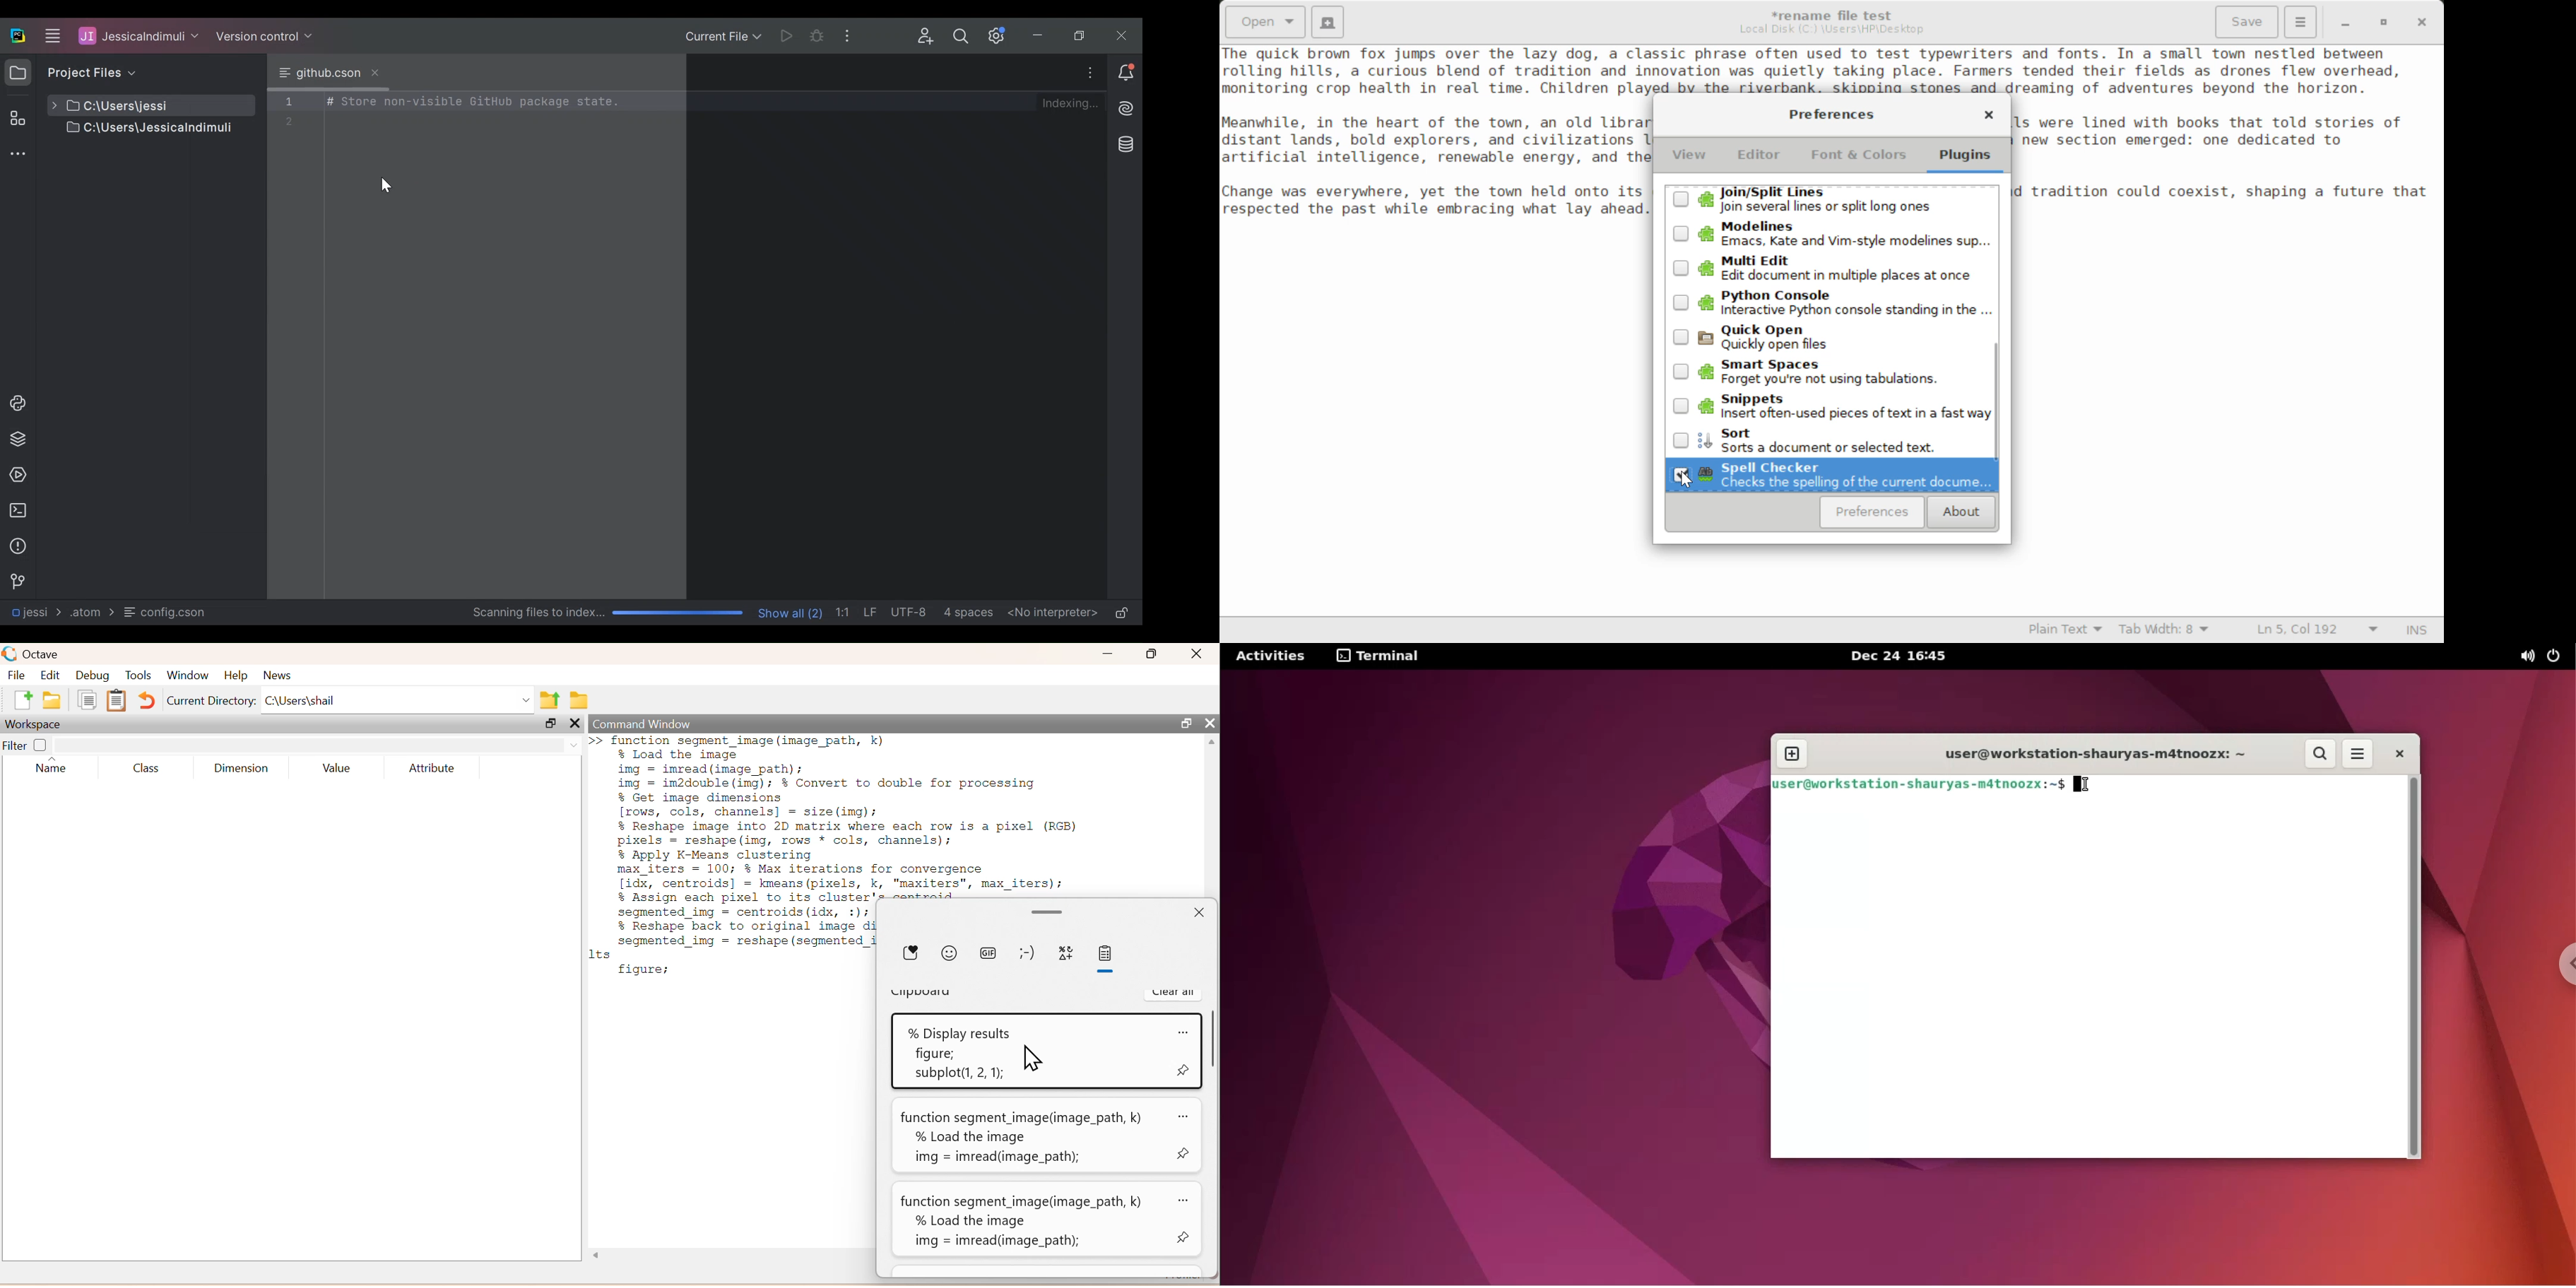 The image size is (2576, 1288). I want to click on Database, so click(1128, 145).